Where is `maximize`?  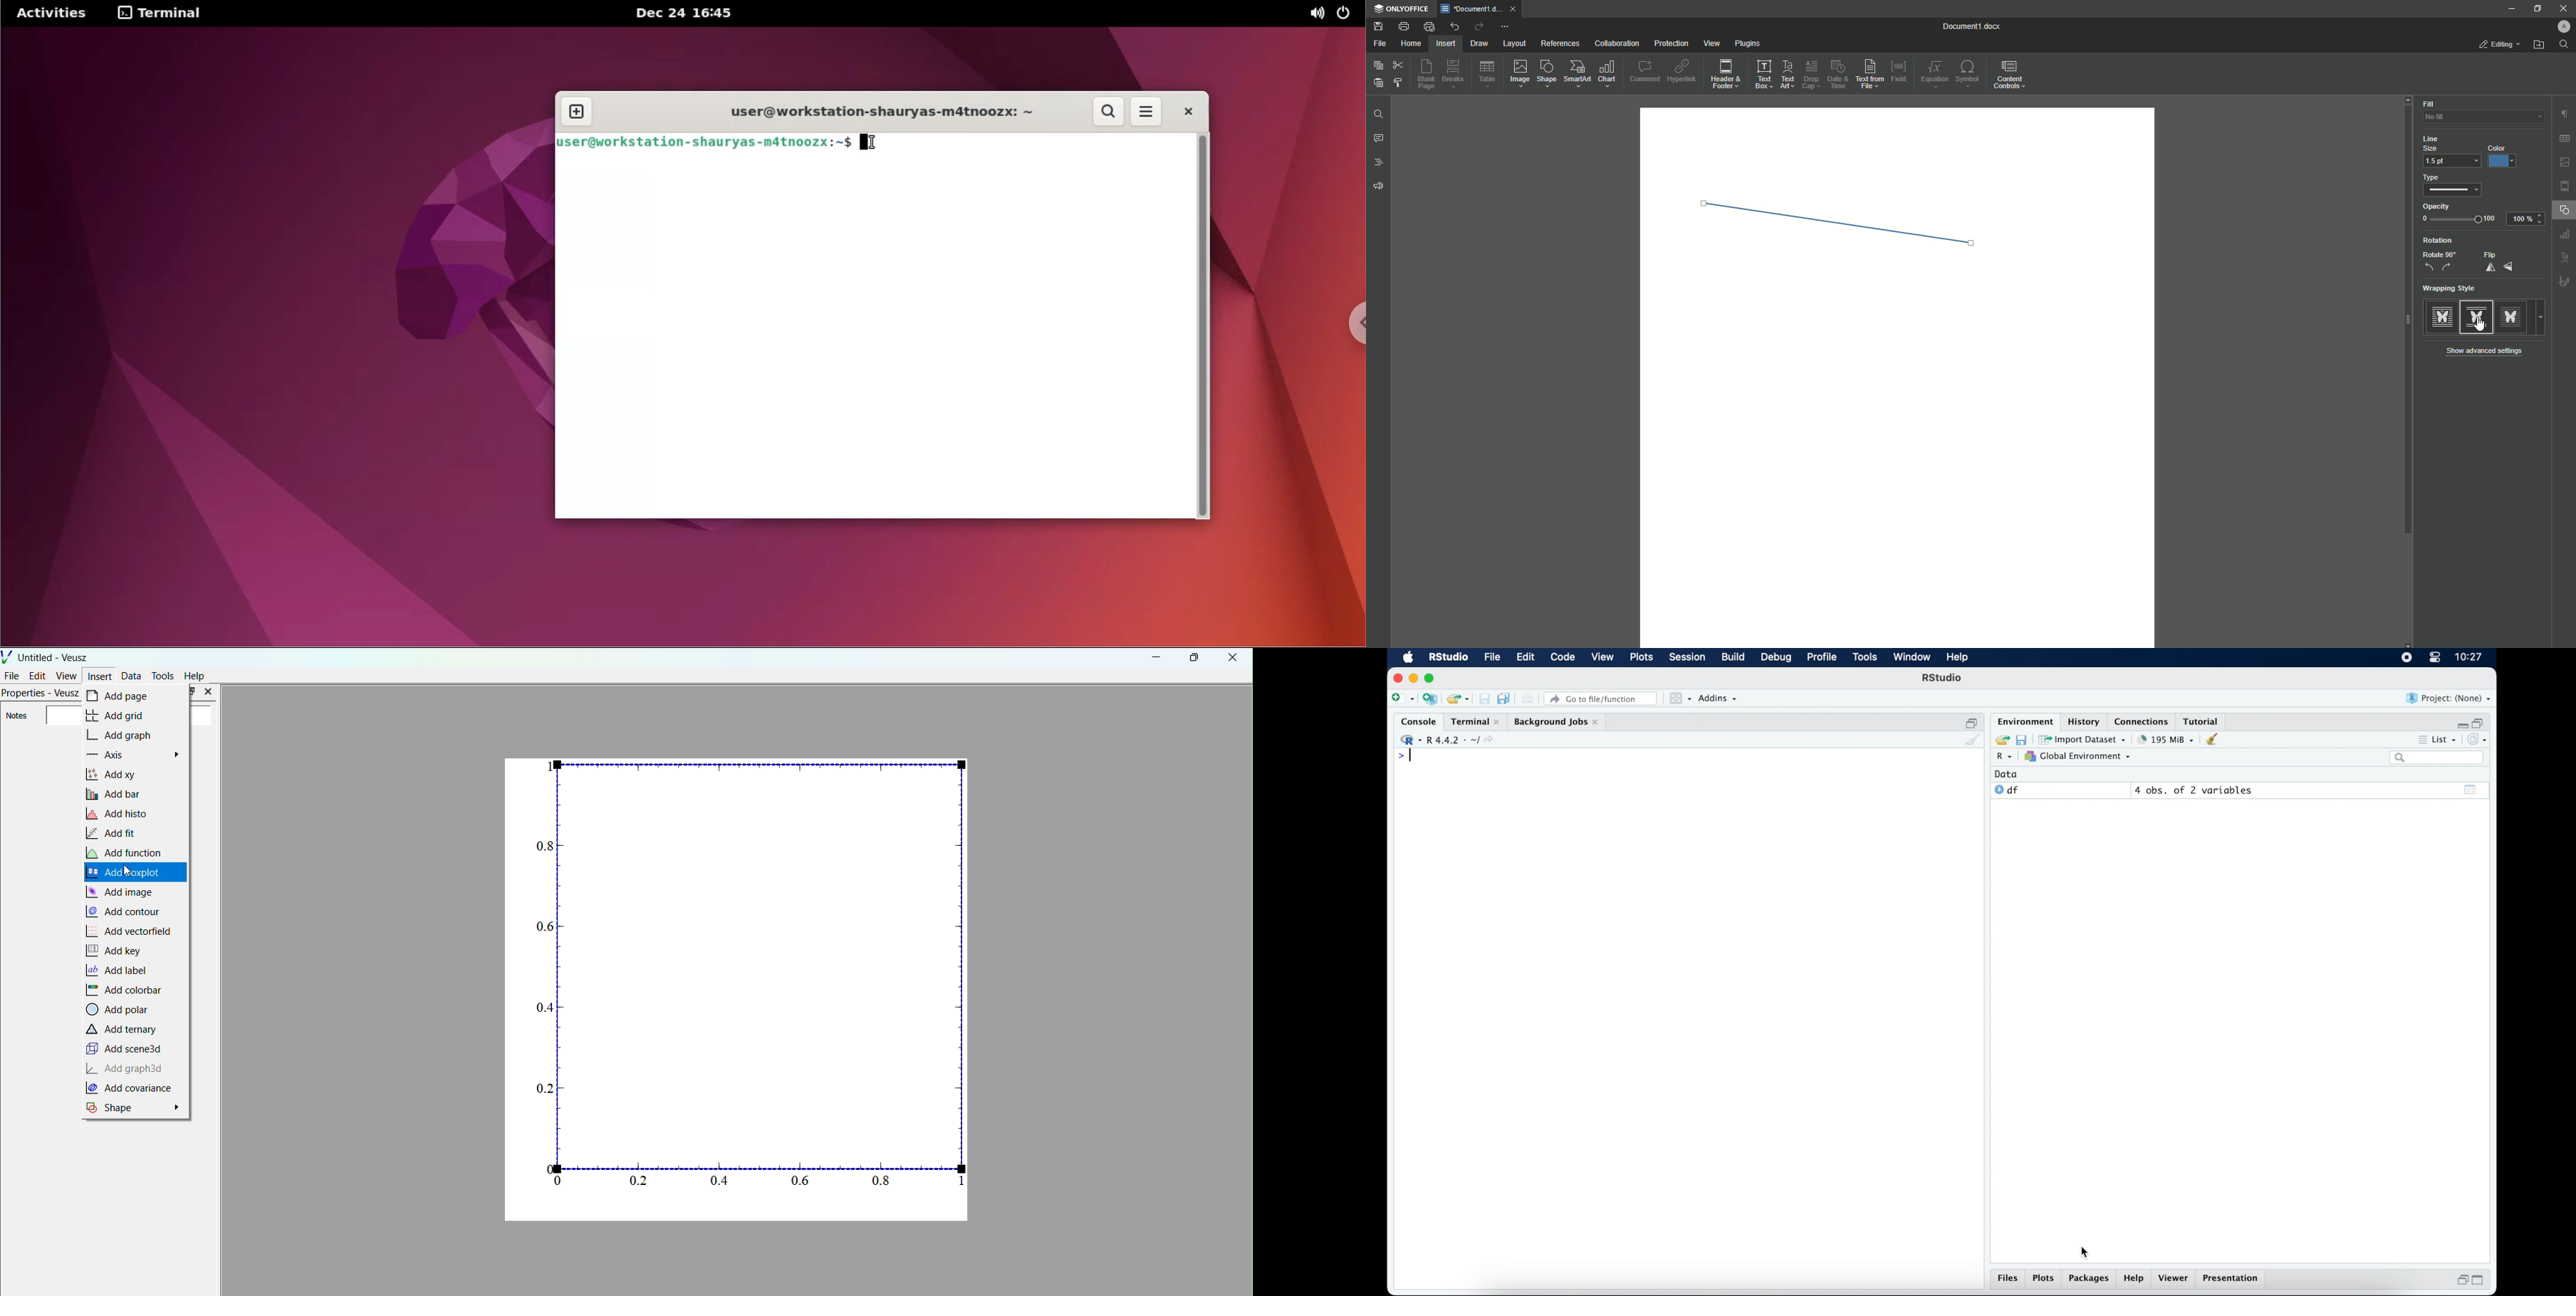
maximize is located at coordinates (2482, 1280).